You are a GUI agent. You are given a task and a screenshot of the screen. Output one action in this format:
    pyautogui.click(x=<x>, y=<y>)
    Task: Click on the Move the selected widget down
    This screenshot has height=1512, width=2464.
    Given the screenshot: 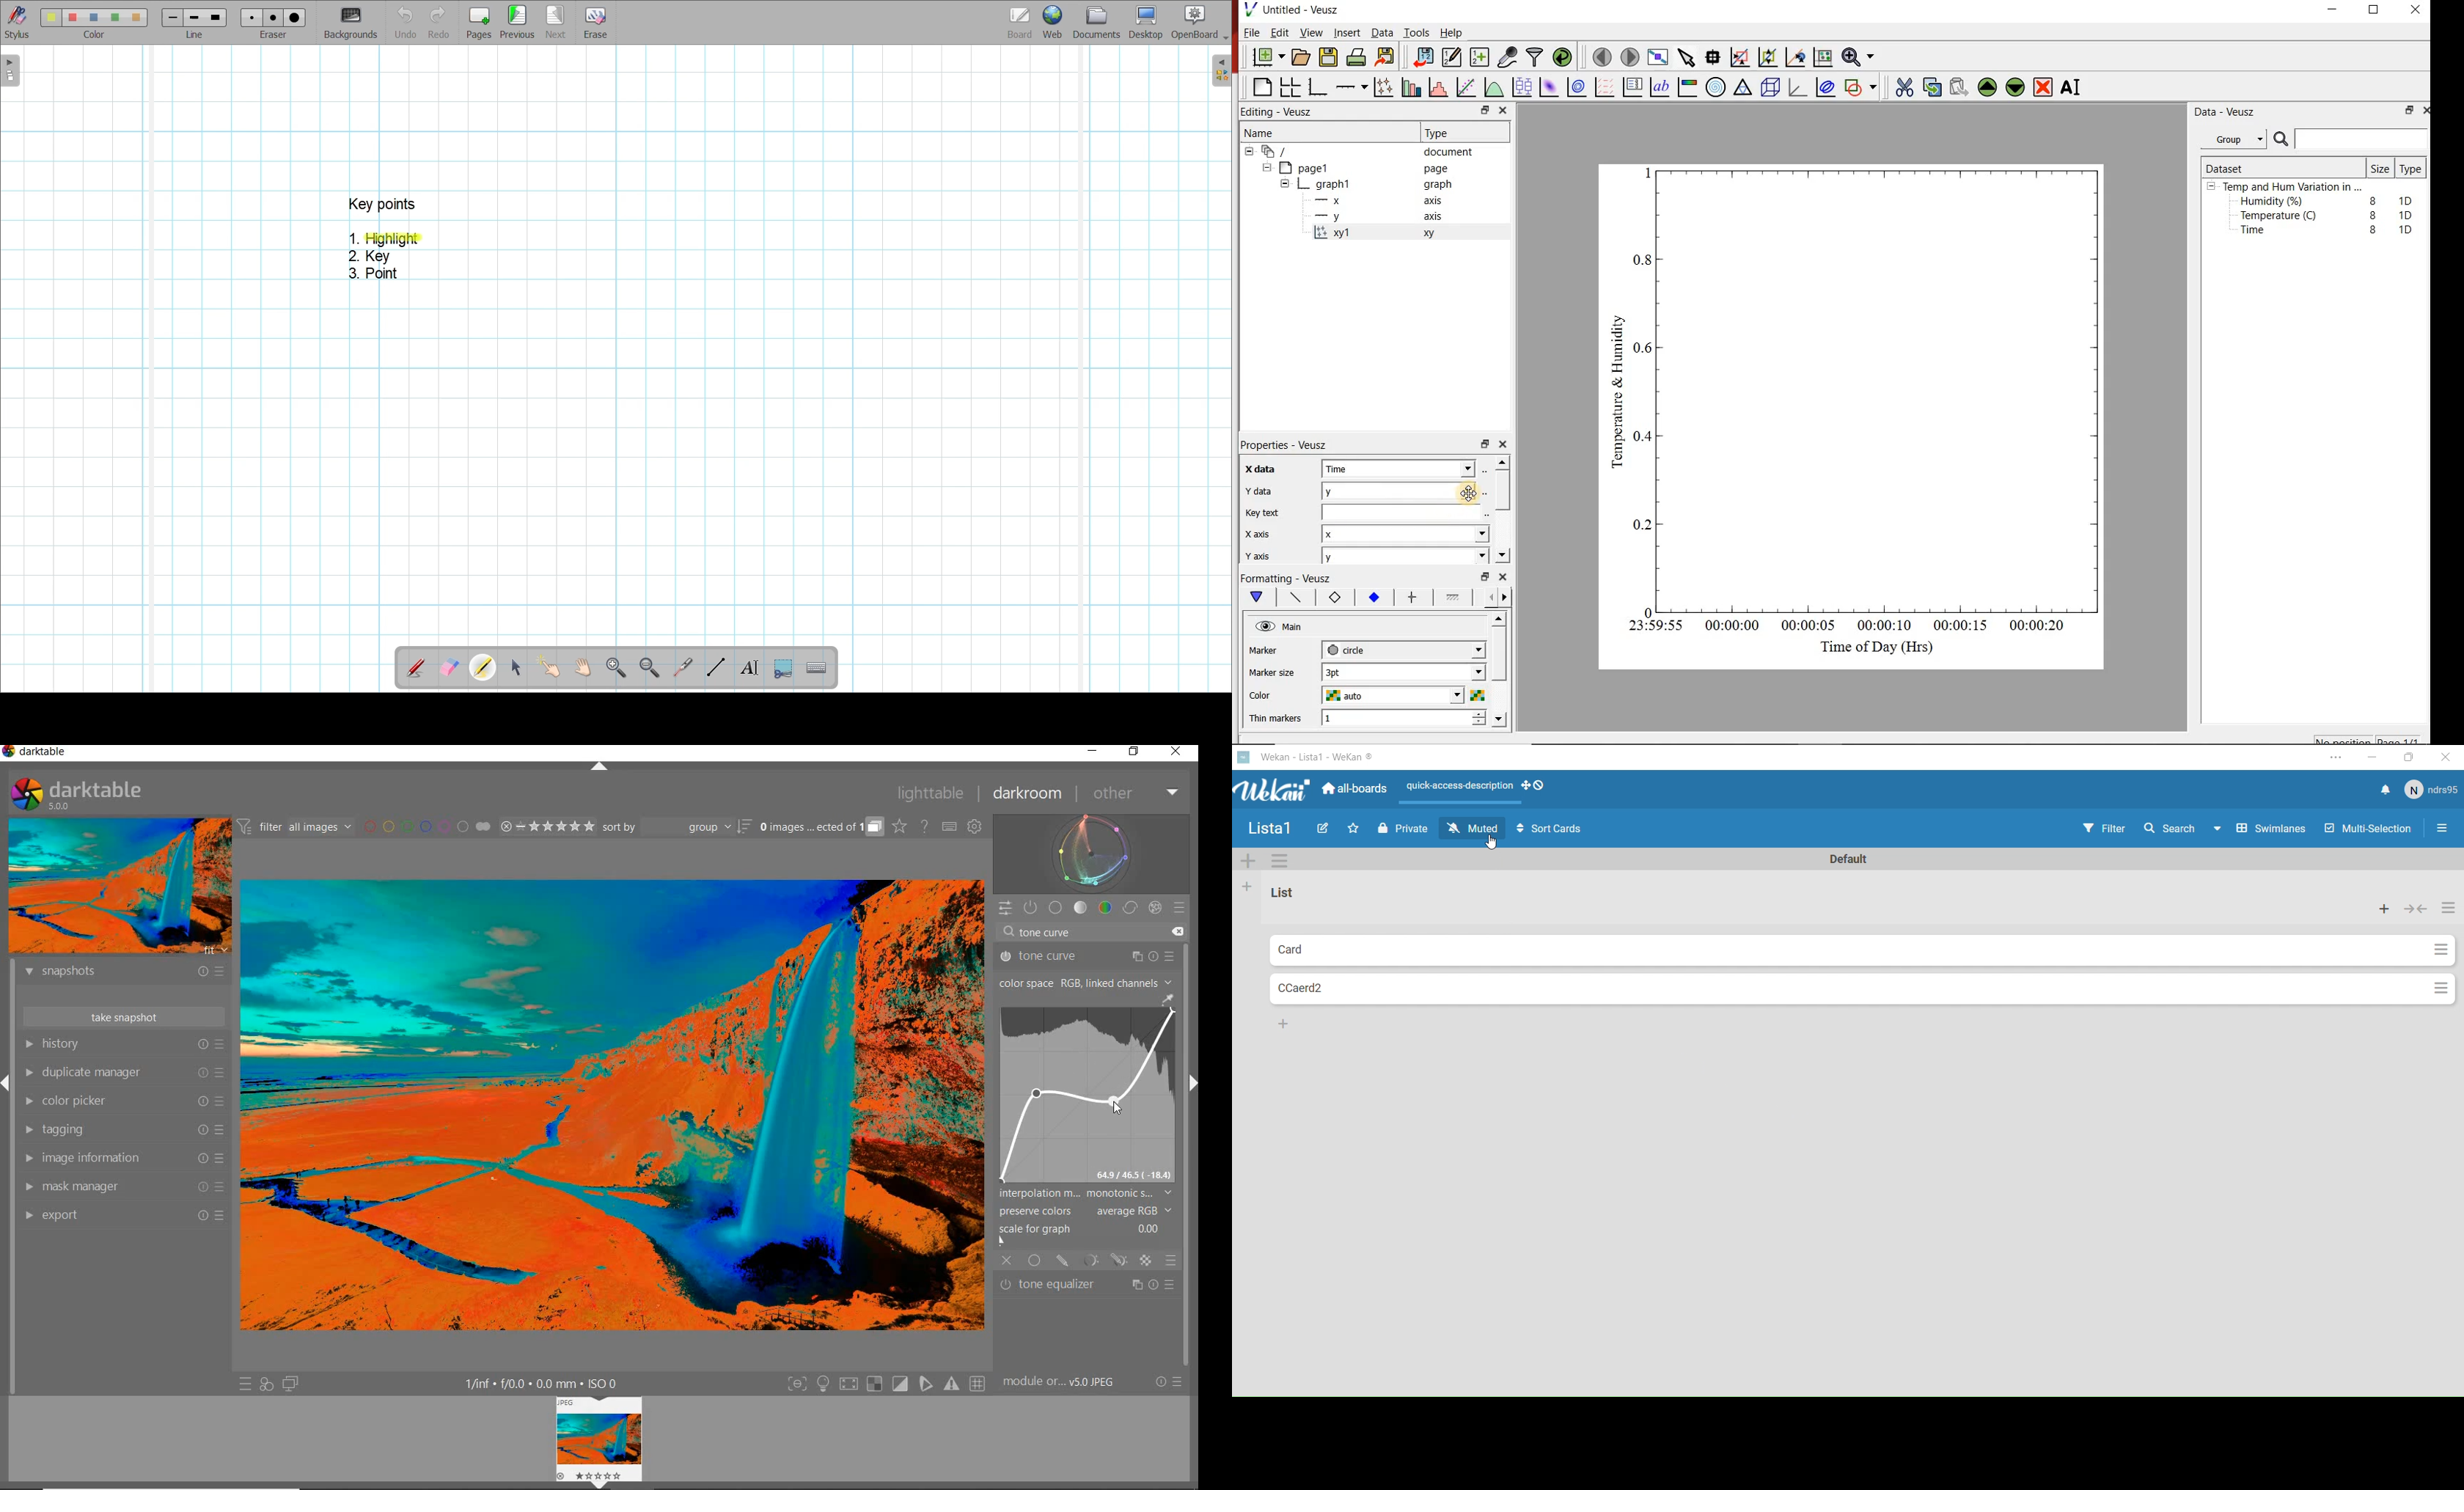 What is the action you would take?
    pyautogui.click(x=2018, y=87)
    